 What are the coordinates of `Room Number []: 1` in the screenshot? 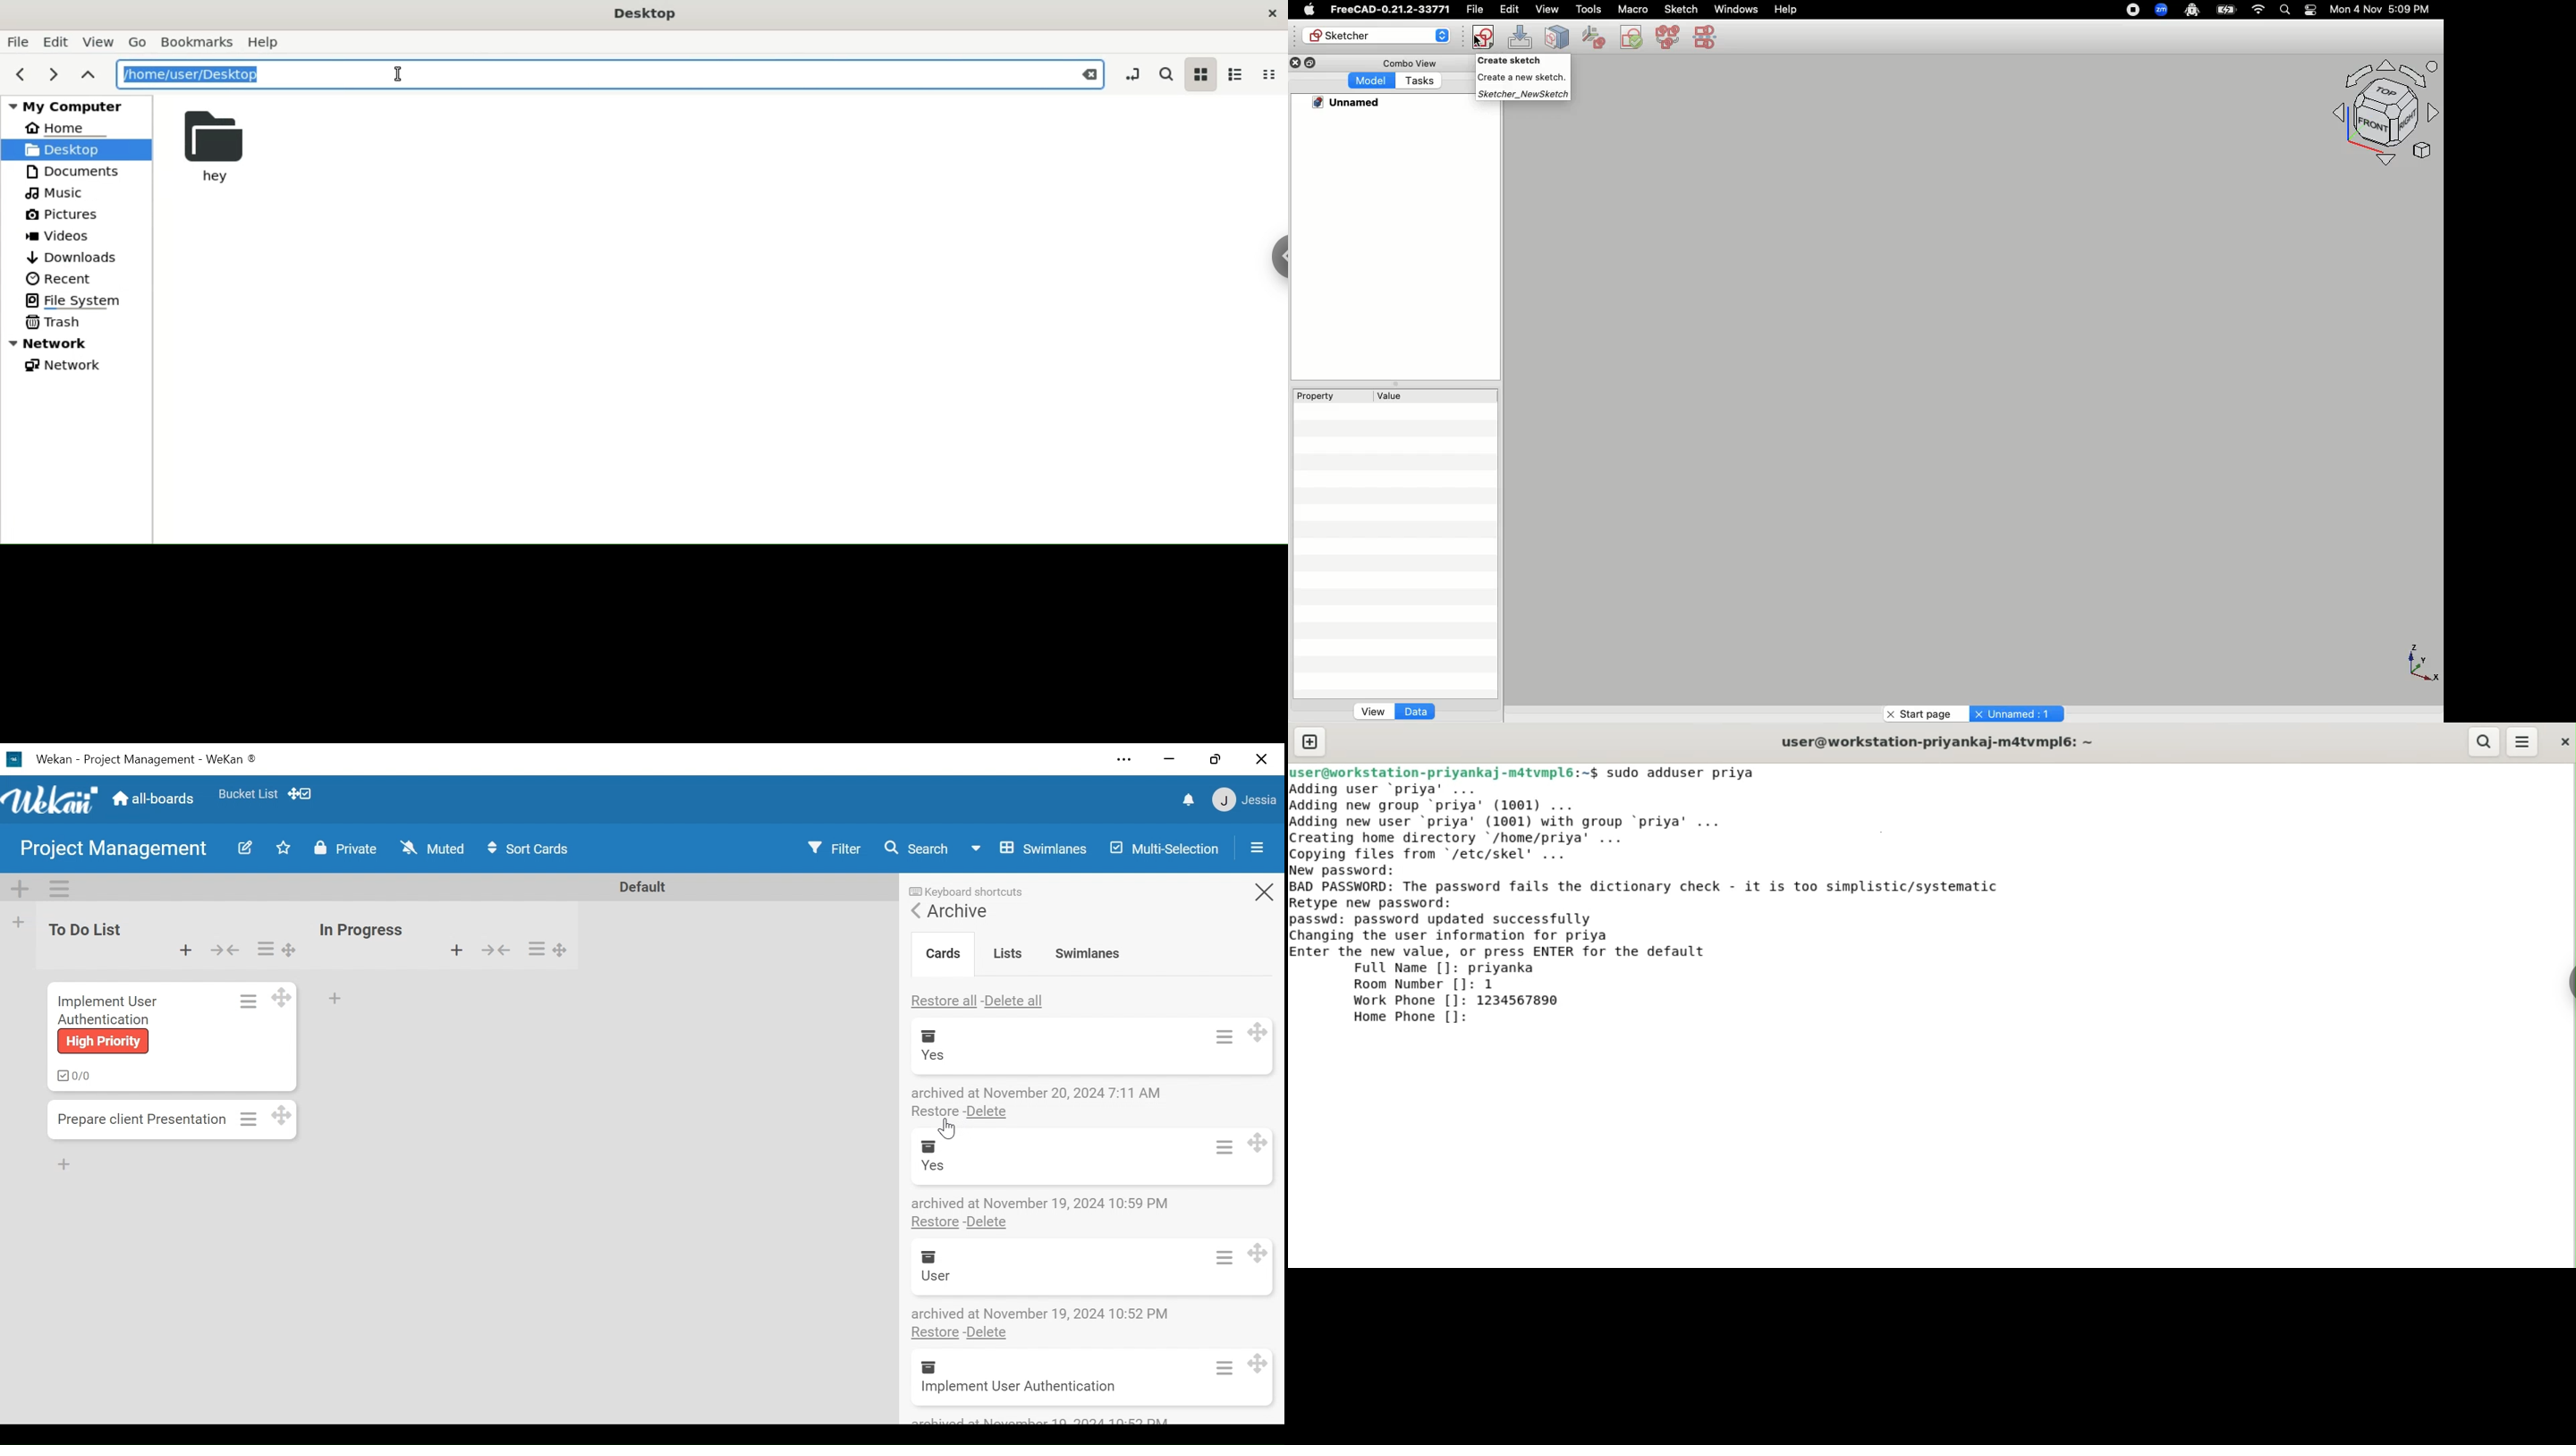 It's located at (1424, 985).